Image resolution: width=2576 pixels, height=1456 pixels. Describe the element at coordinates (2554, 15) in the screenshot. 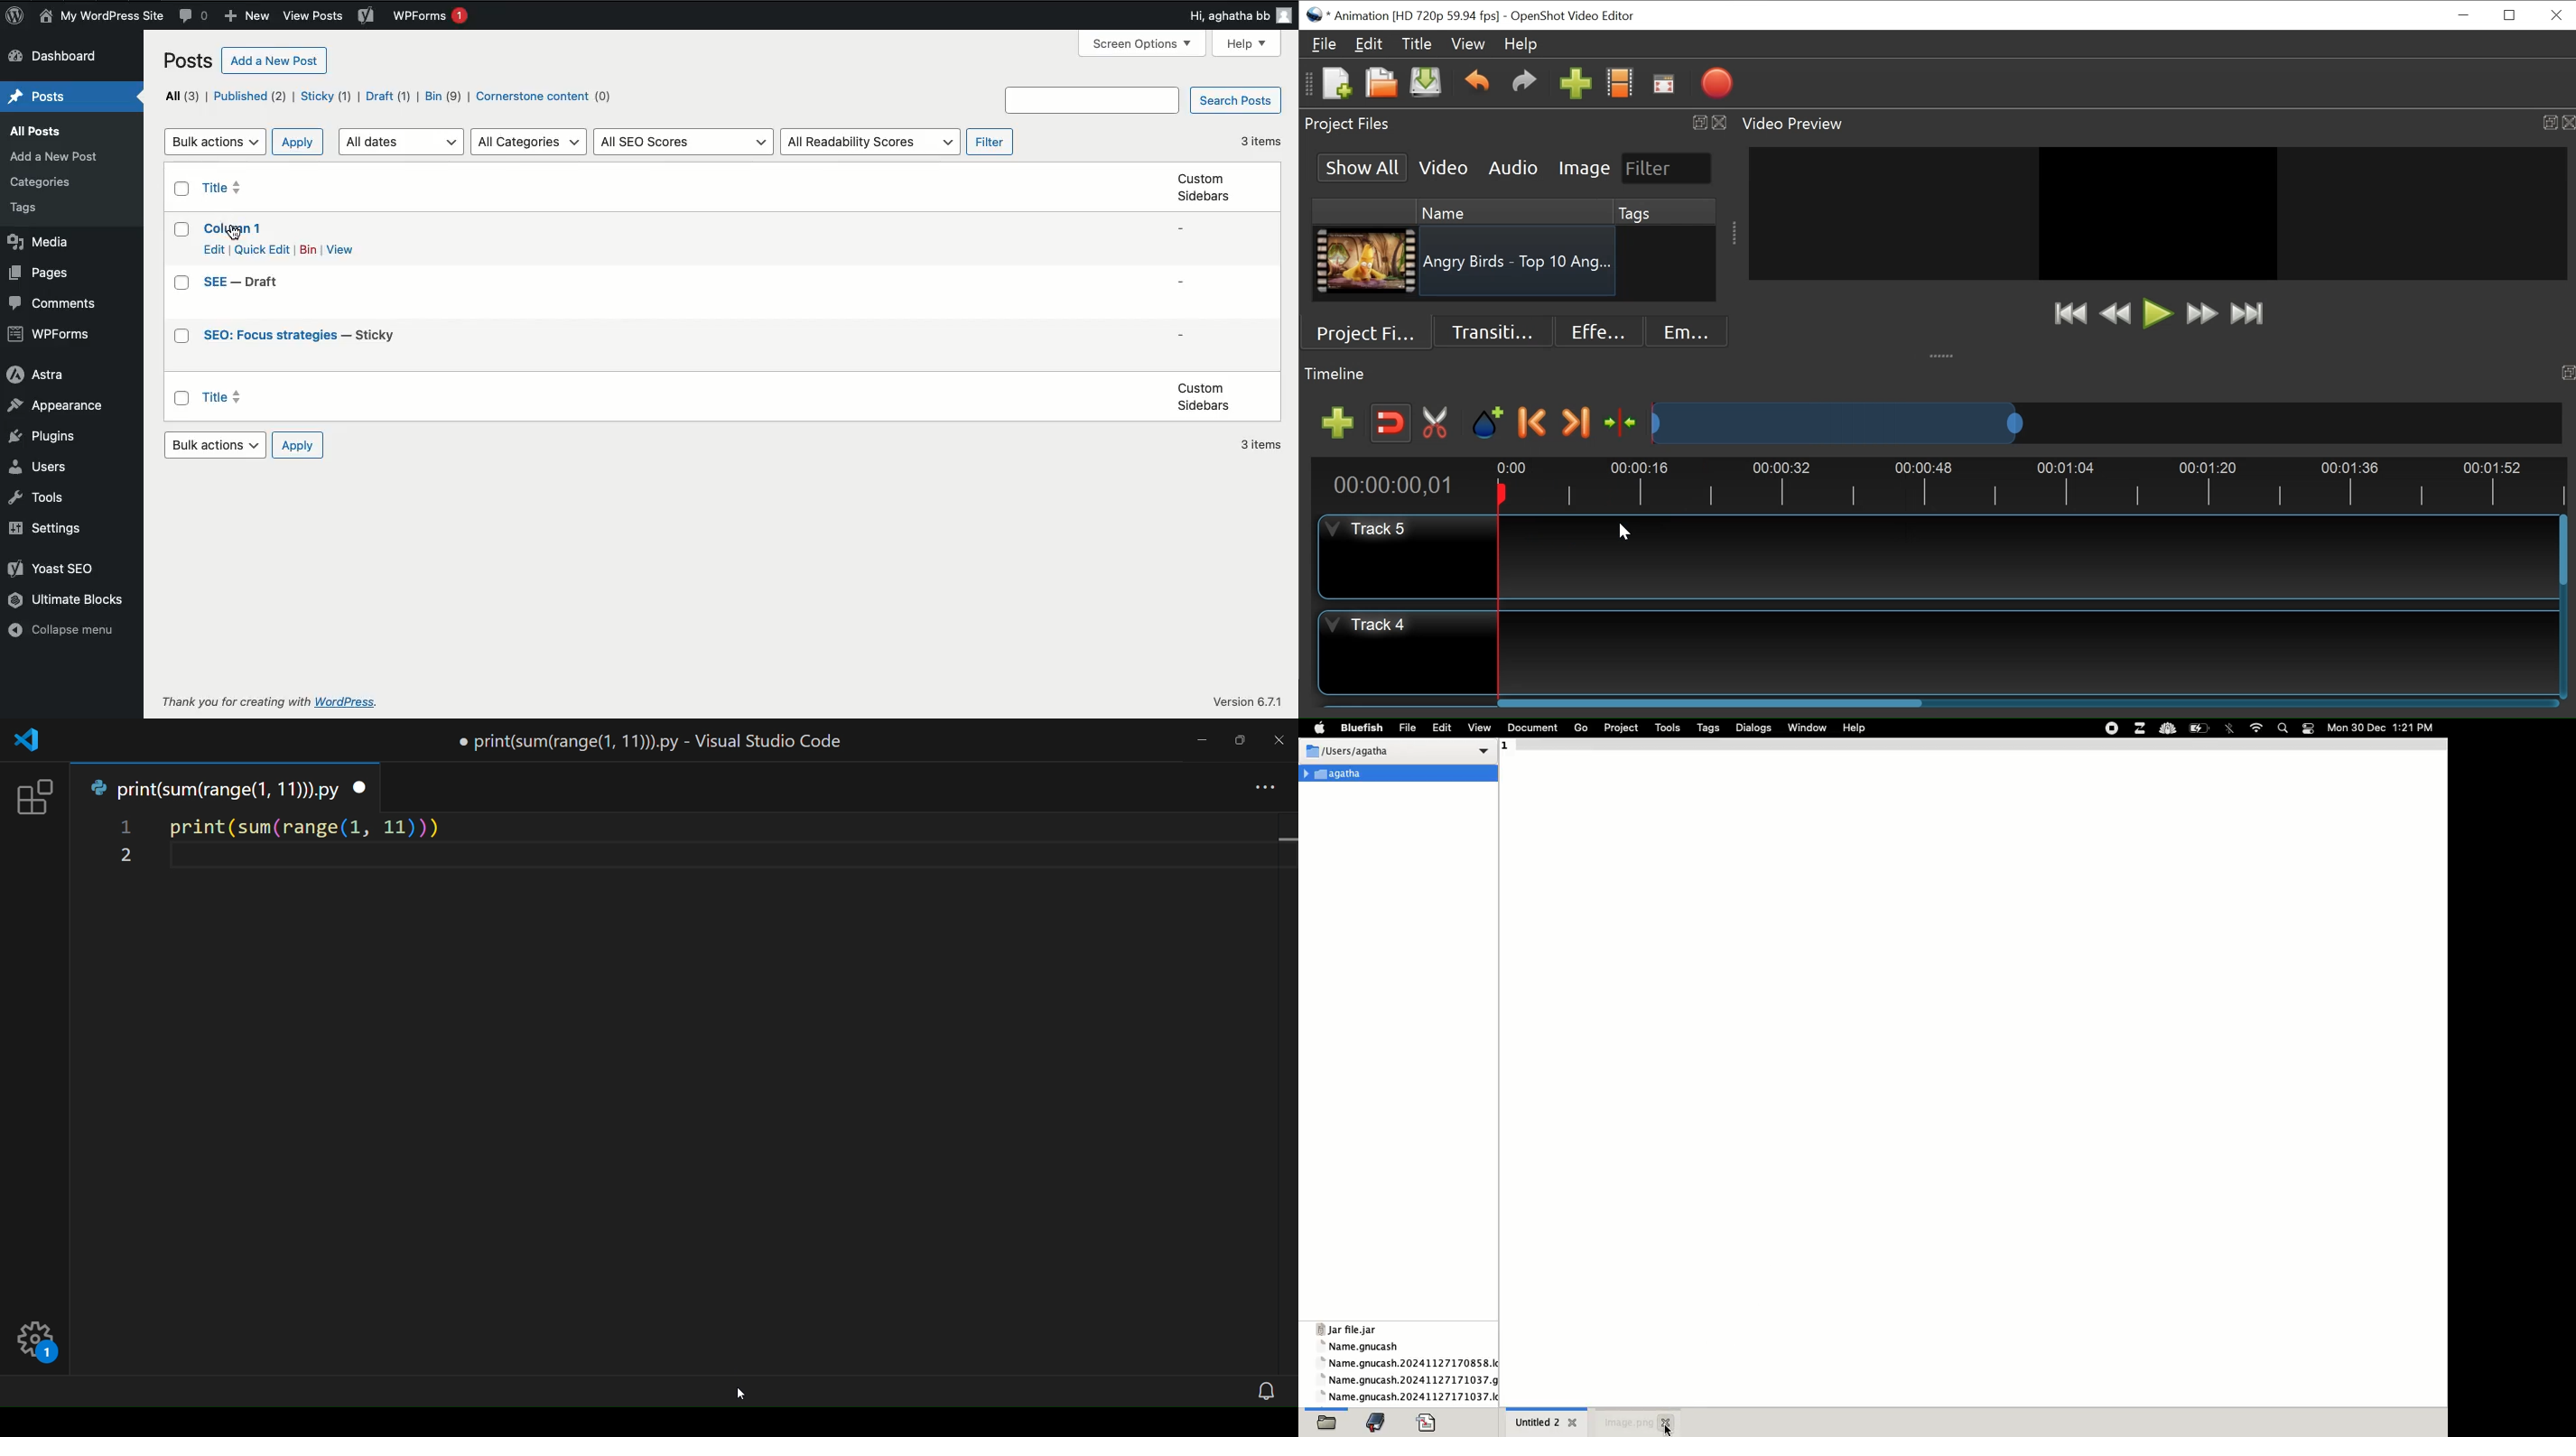

I see `Close` at that location.